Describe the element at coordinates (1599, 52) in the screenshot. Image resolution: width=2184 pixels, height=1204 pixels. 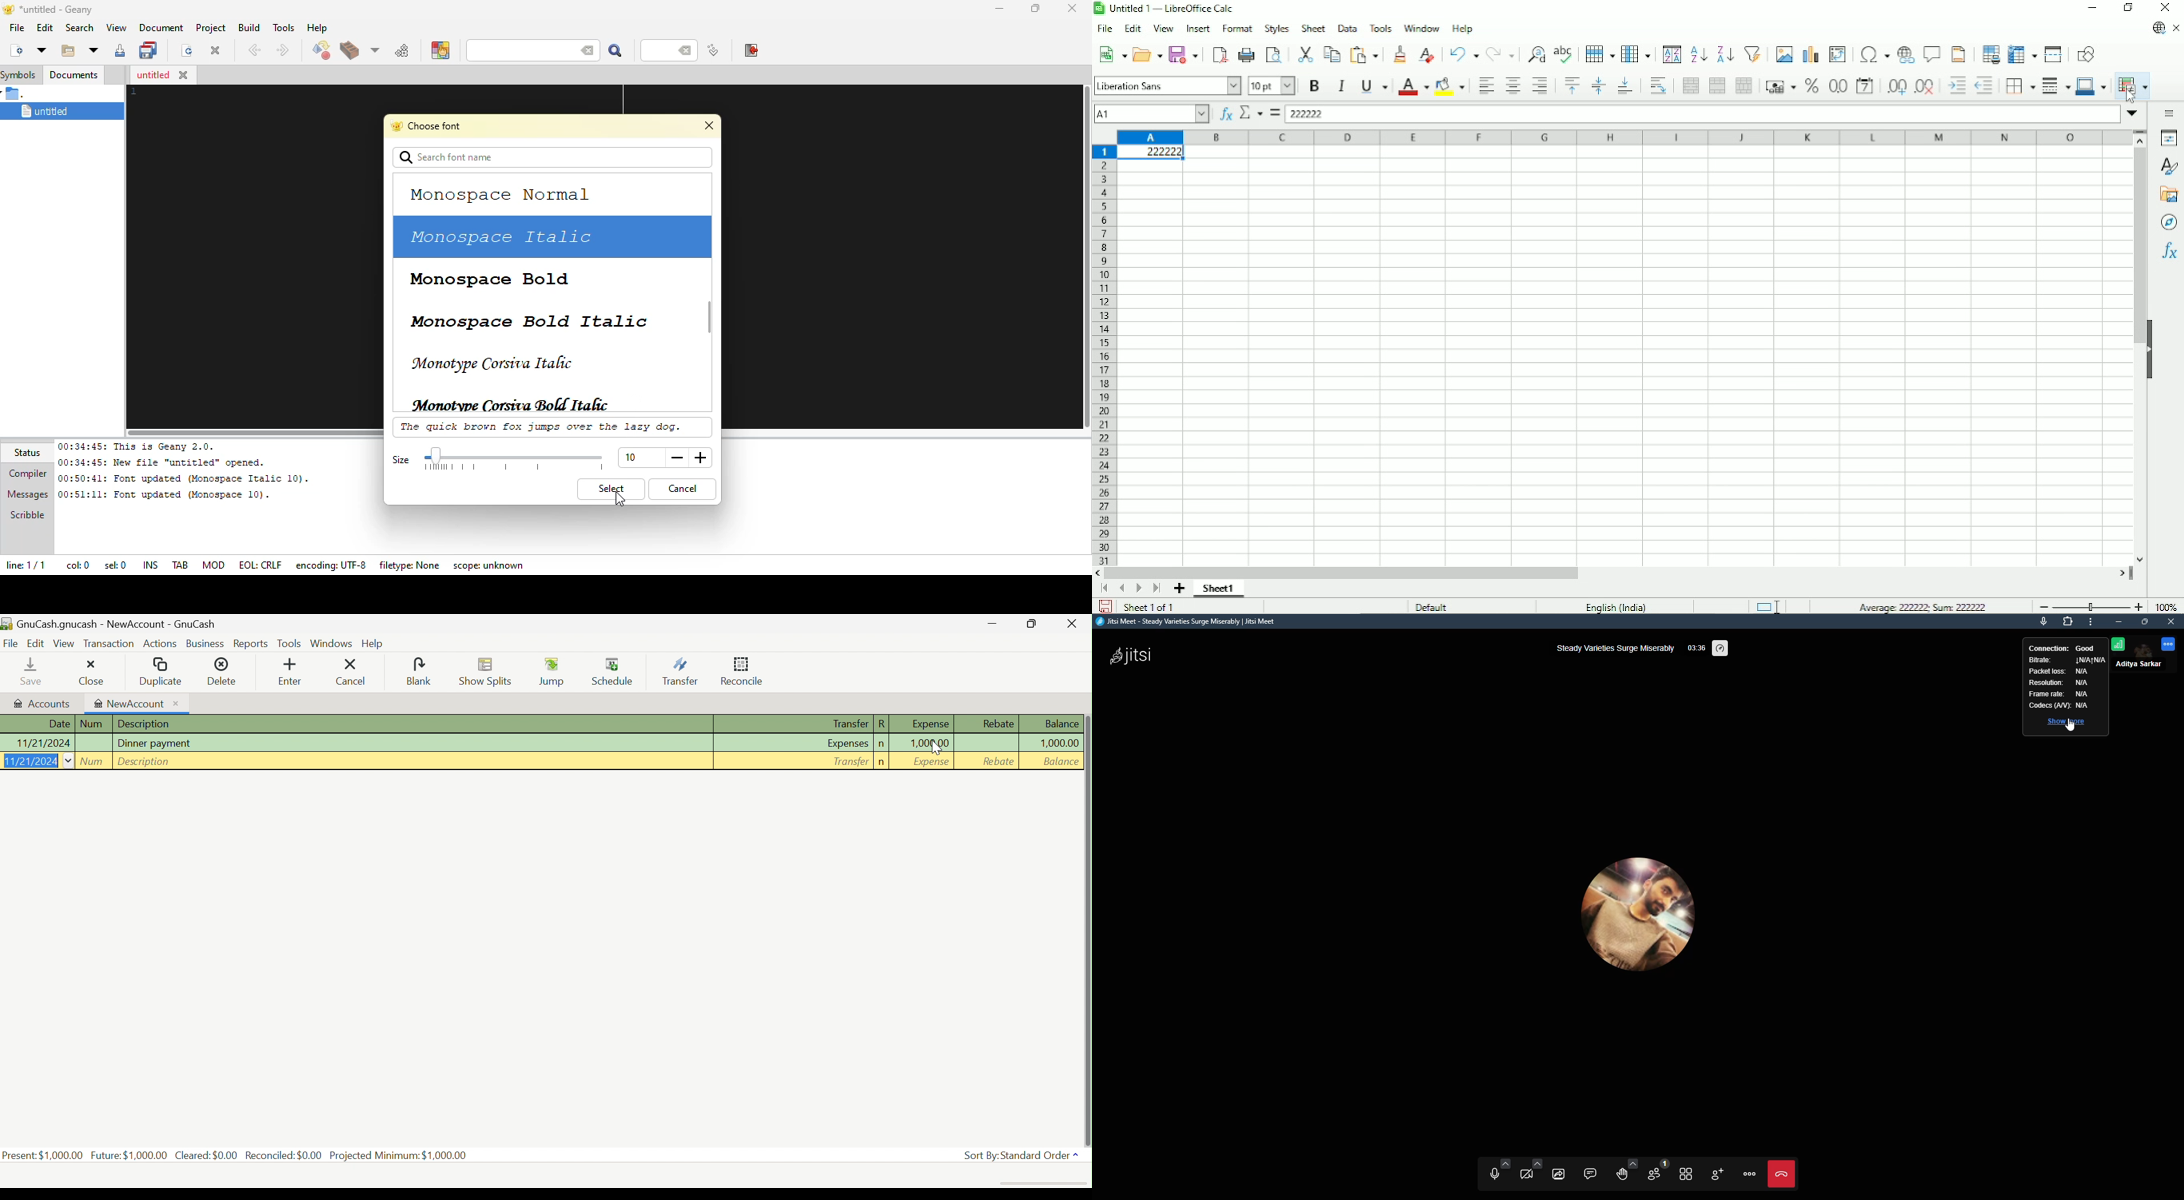
I see `Row` at that location.